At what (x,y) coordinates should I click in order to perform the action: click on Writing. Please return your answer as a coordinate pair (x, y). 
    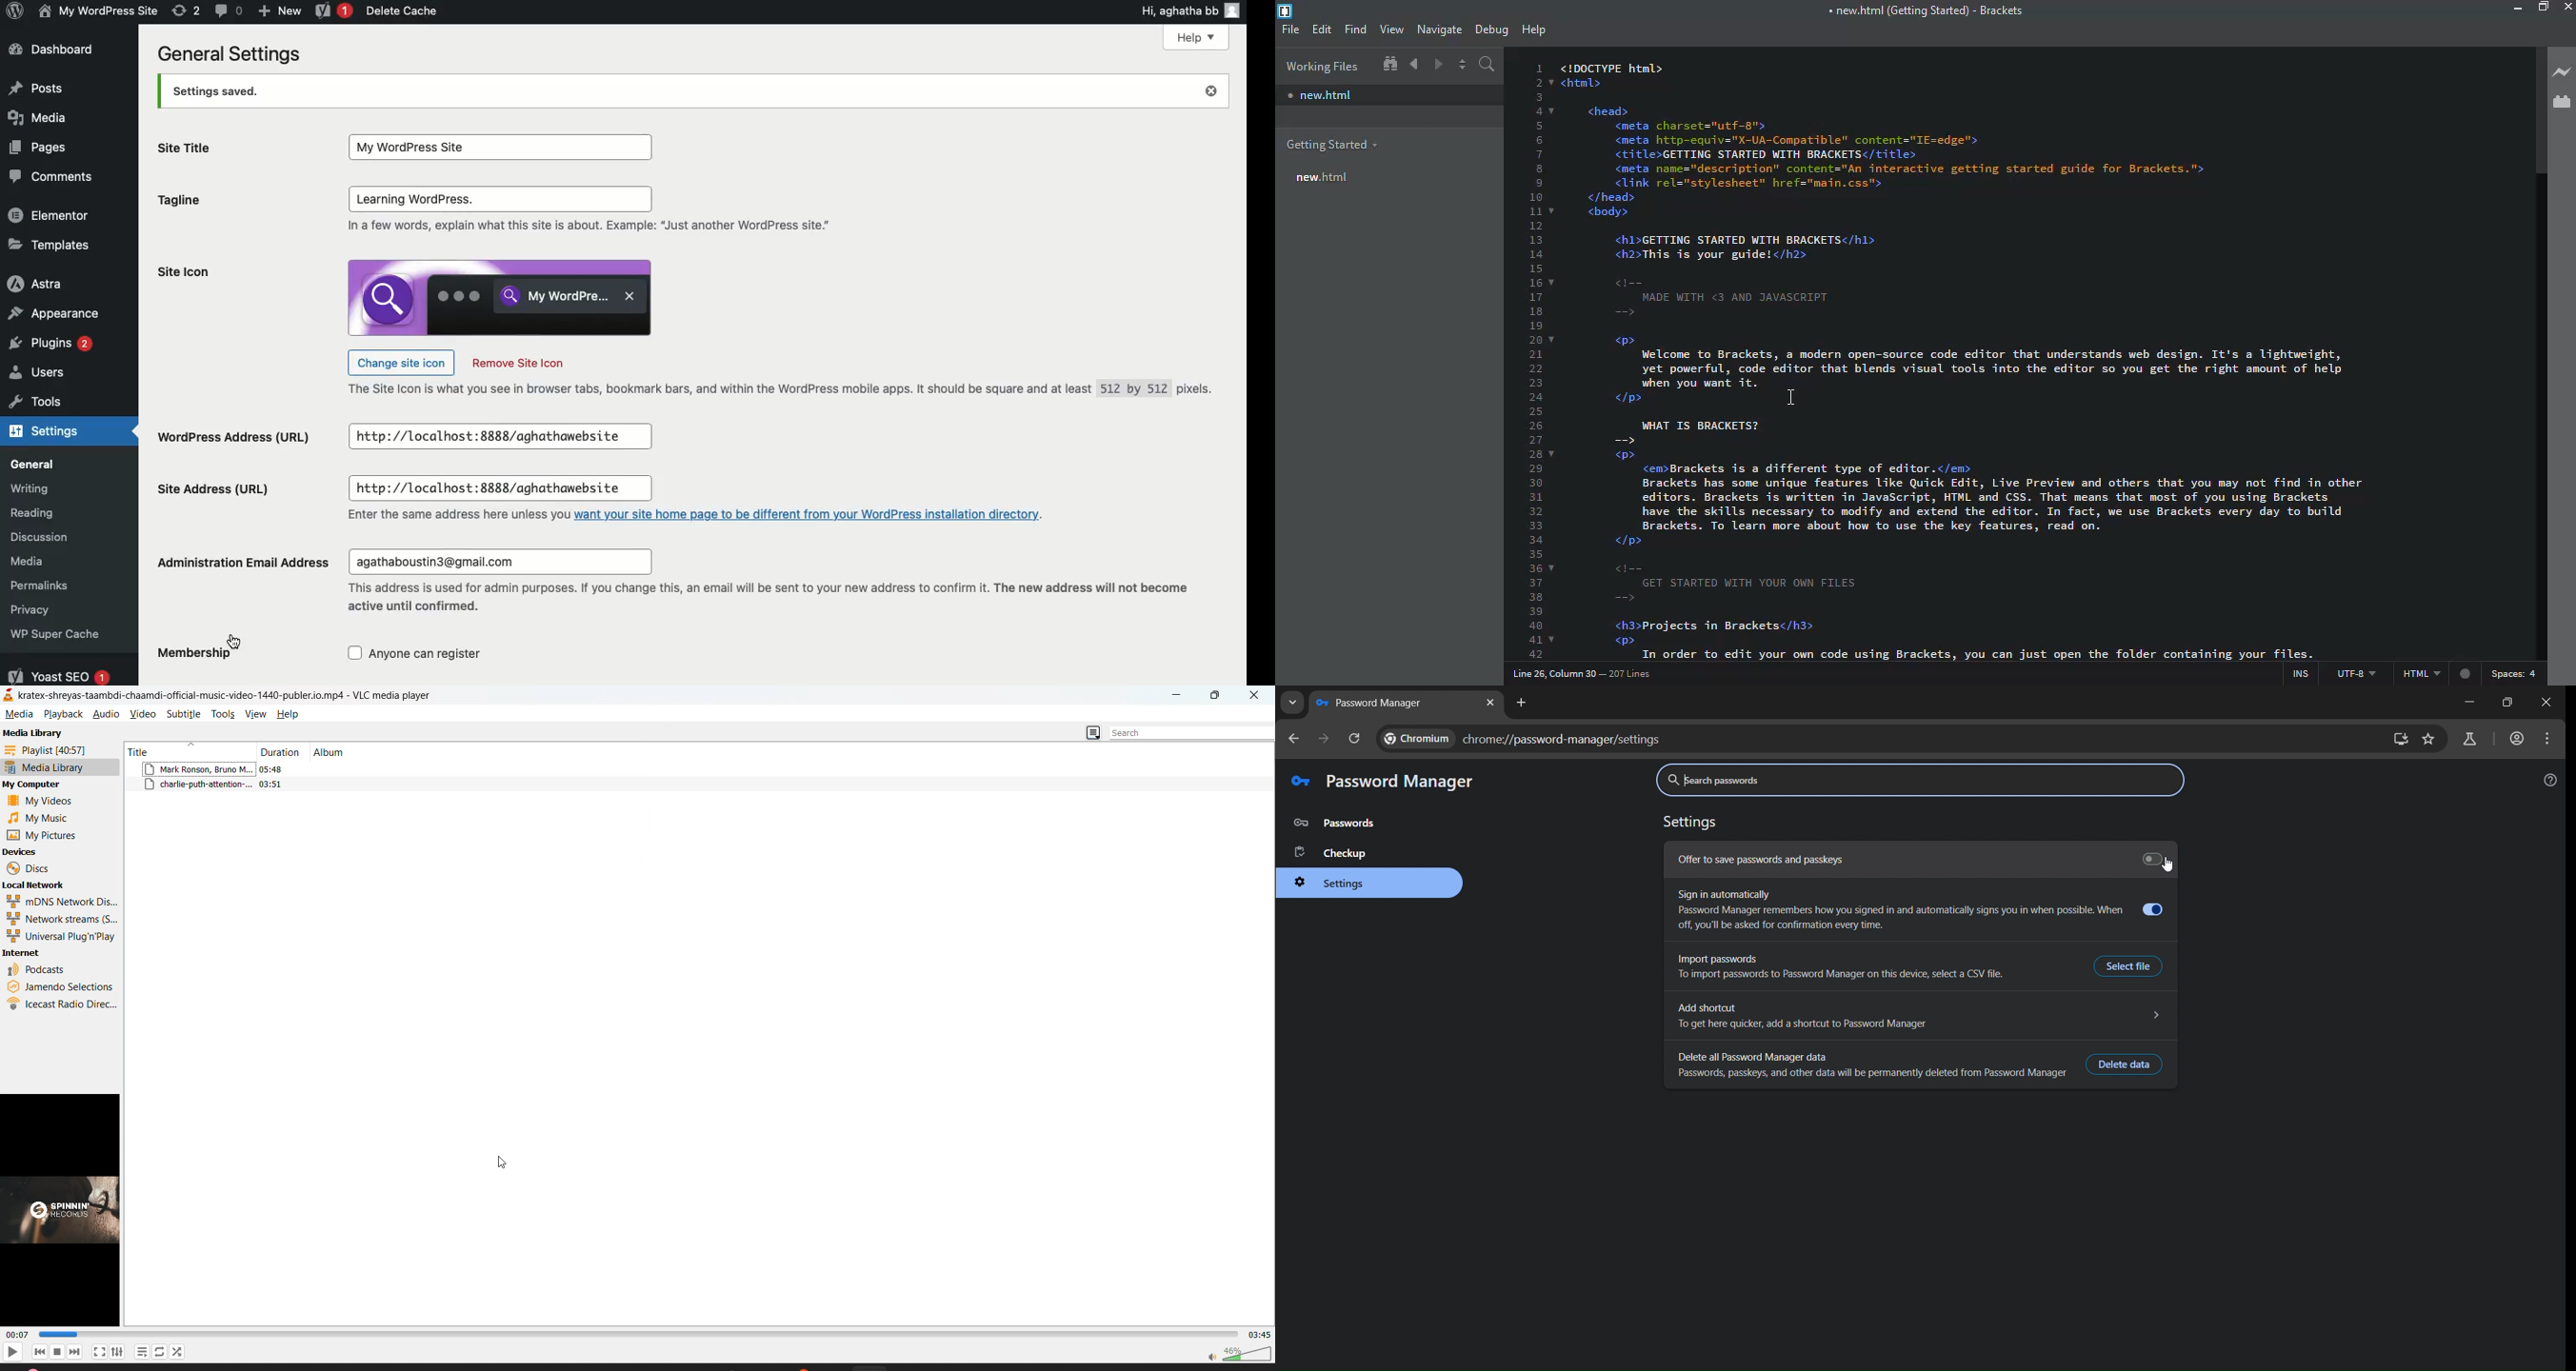
    Looking at the image, I should click on (54, 488).